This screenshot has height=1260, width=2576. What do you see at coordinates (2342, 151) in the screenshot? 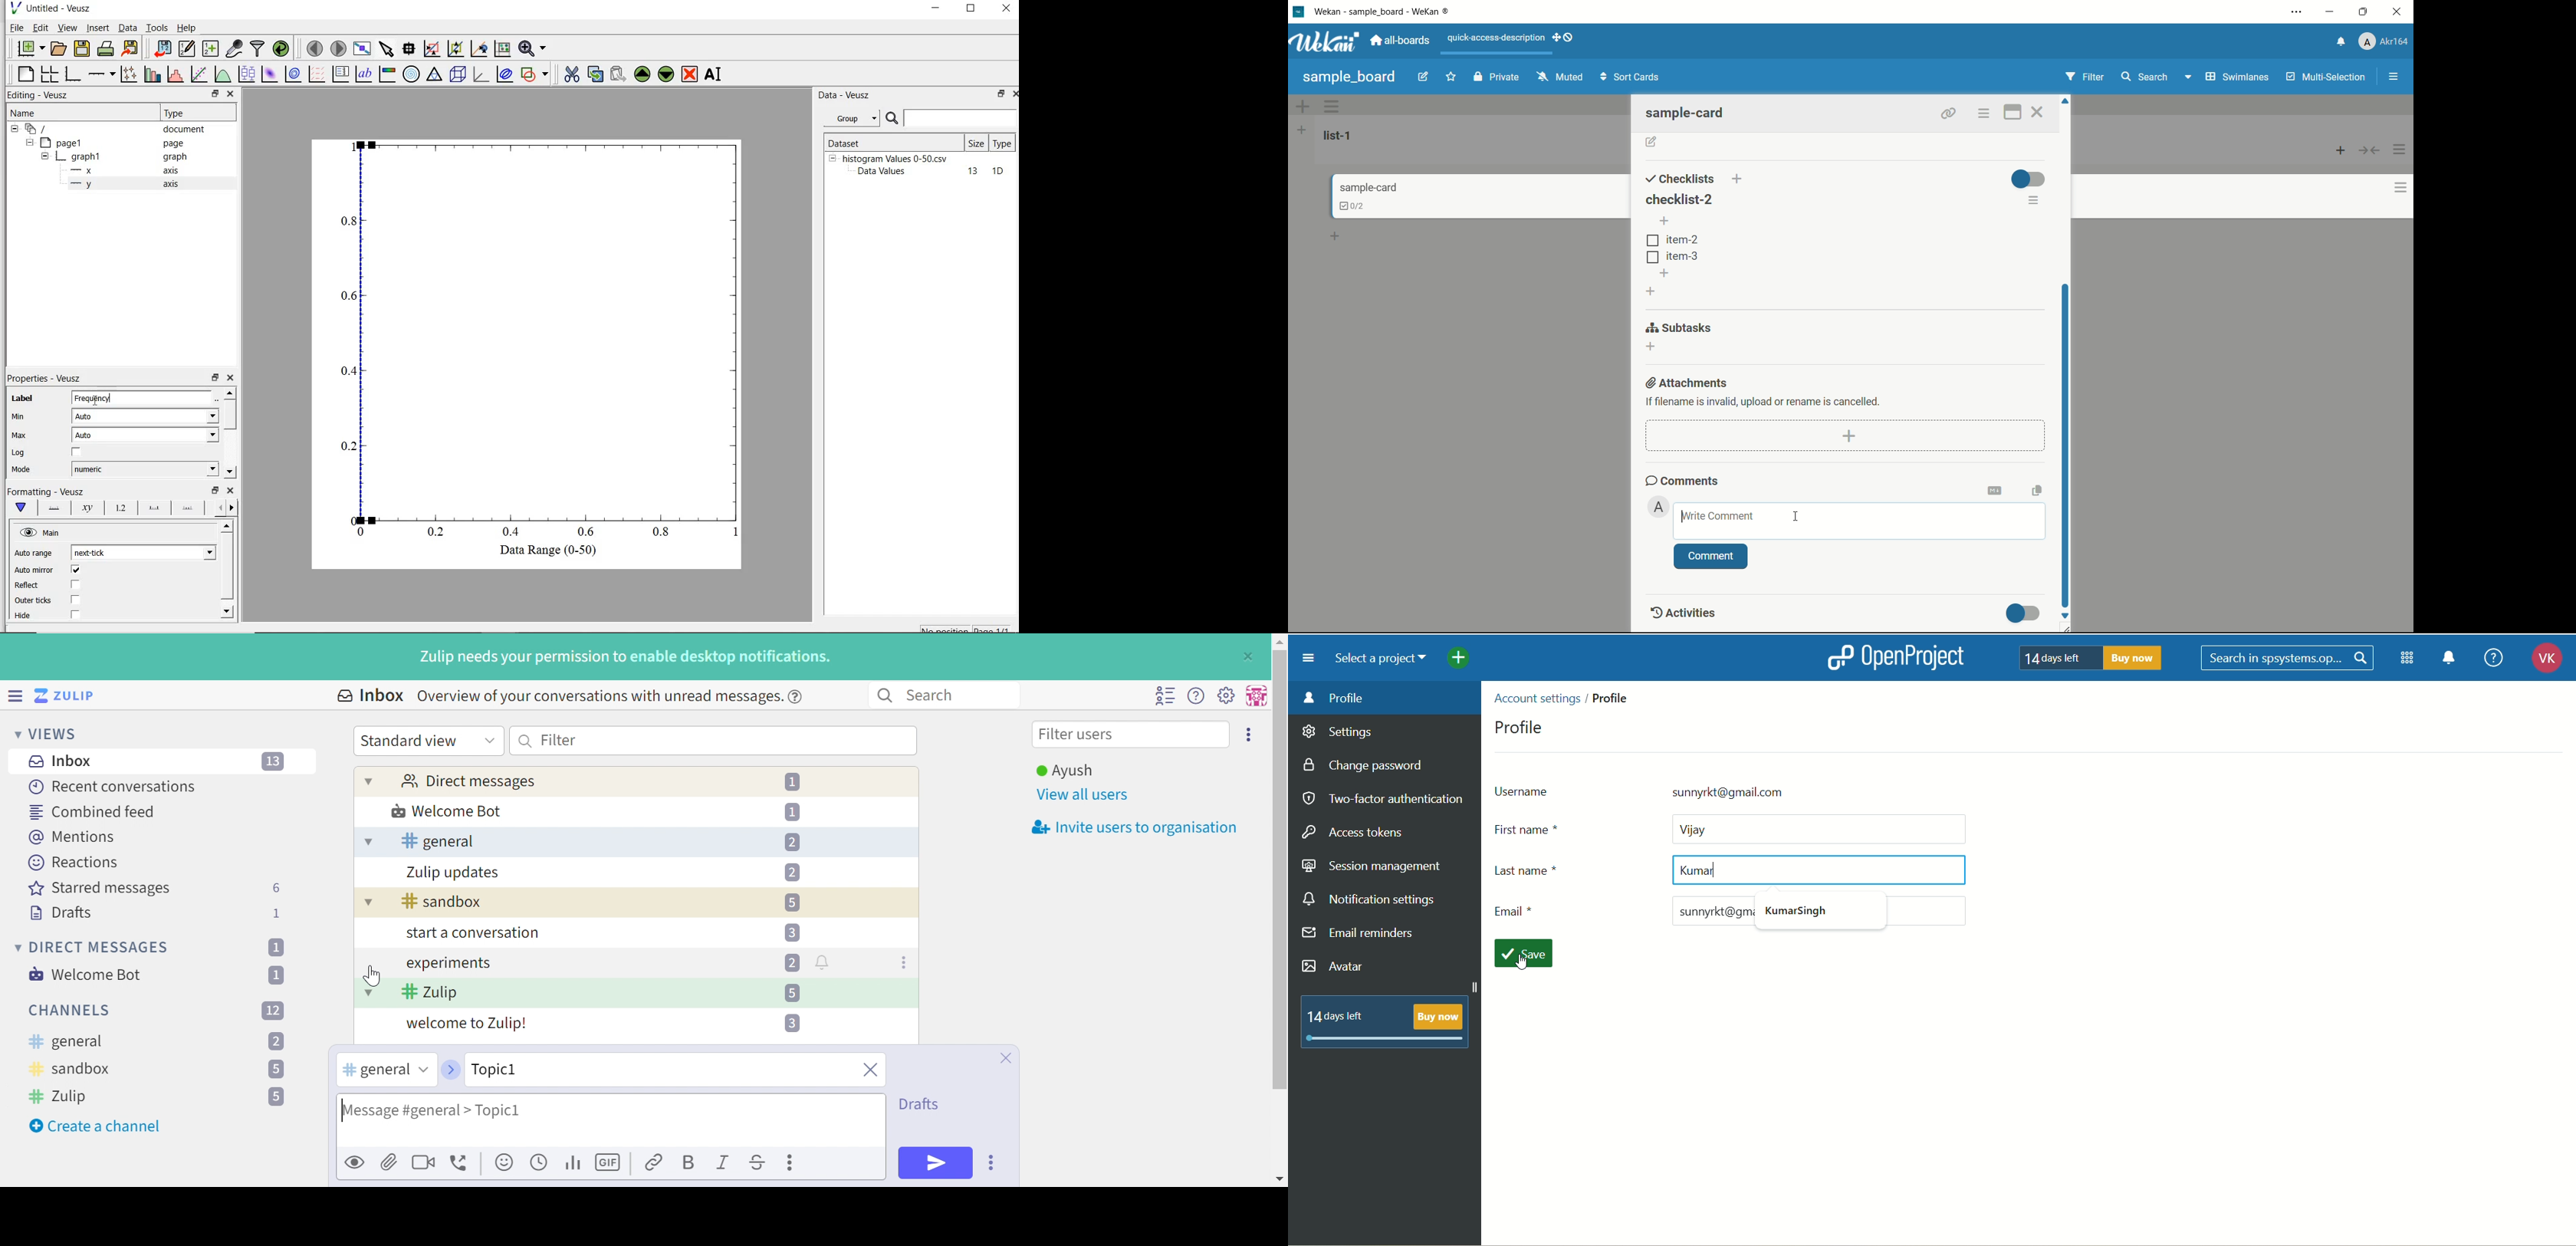
I see `add card to top of list` at bounding box center [2342, 151].